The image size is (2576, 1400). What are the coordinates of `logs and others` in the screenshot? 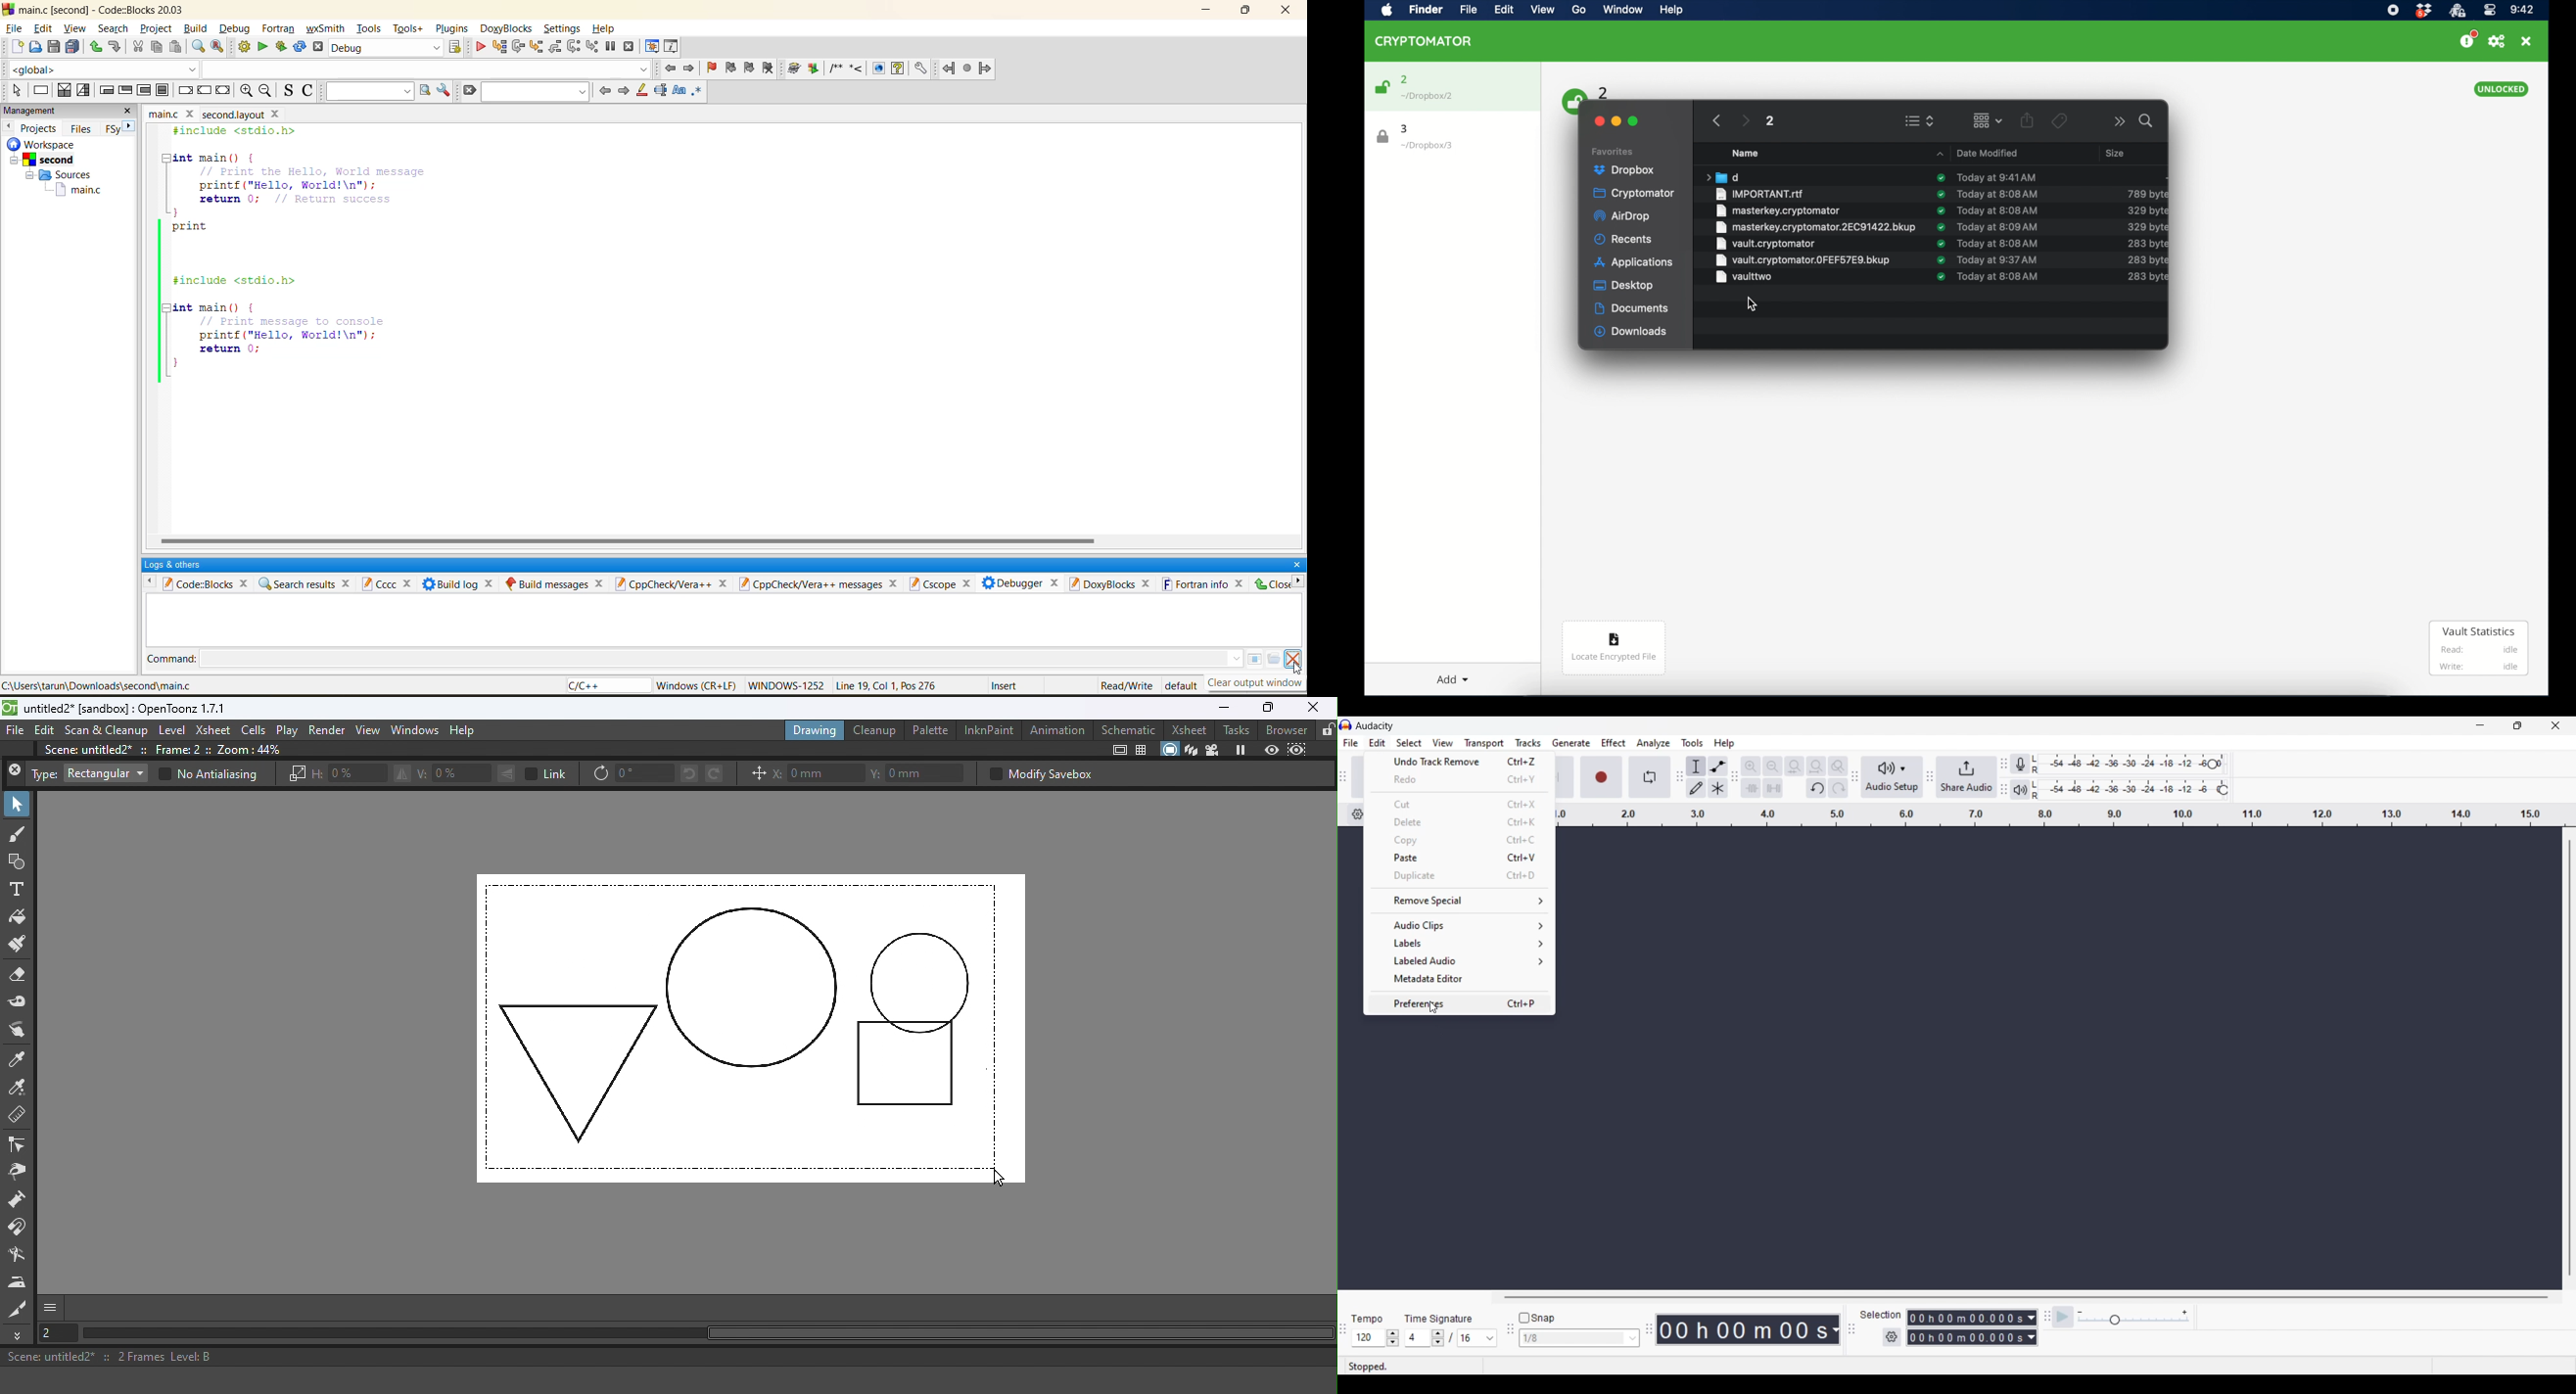 It's located at (178, 566).